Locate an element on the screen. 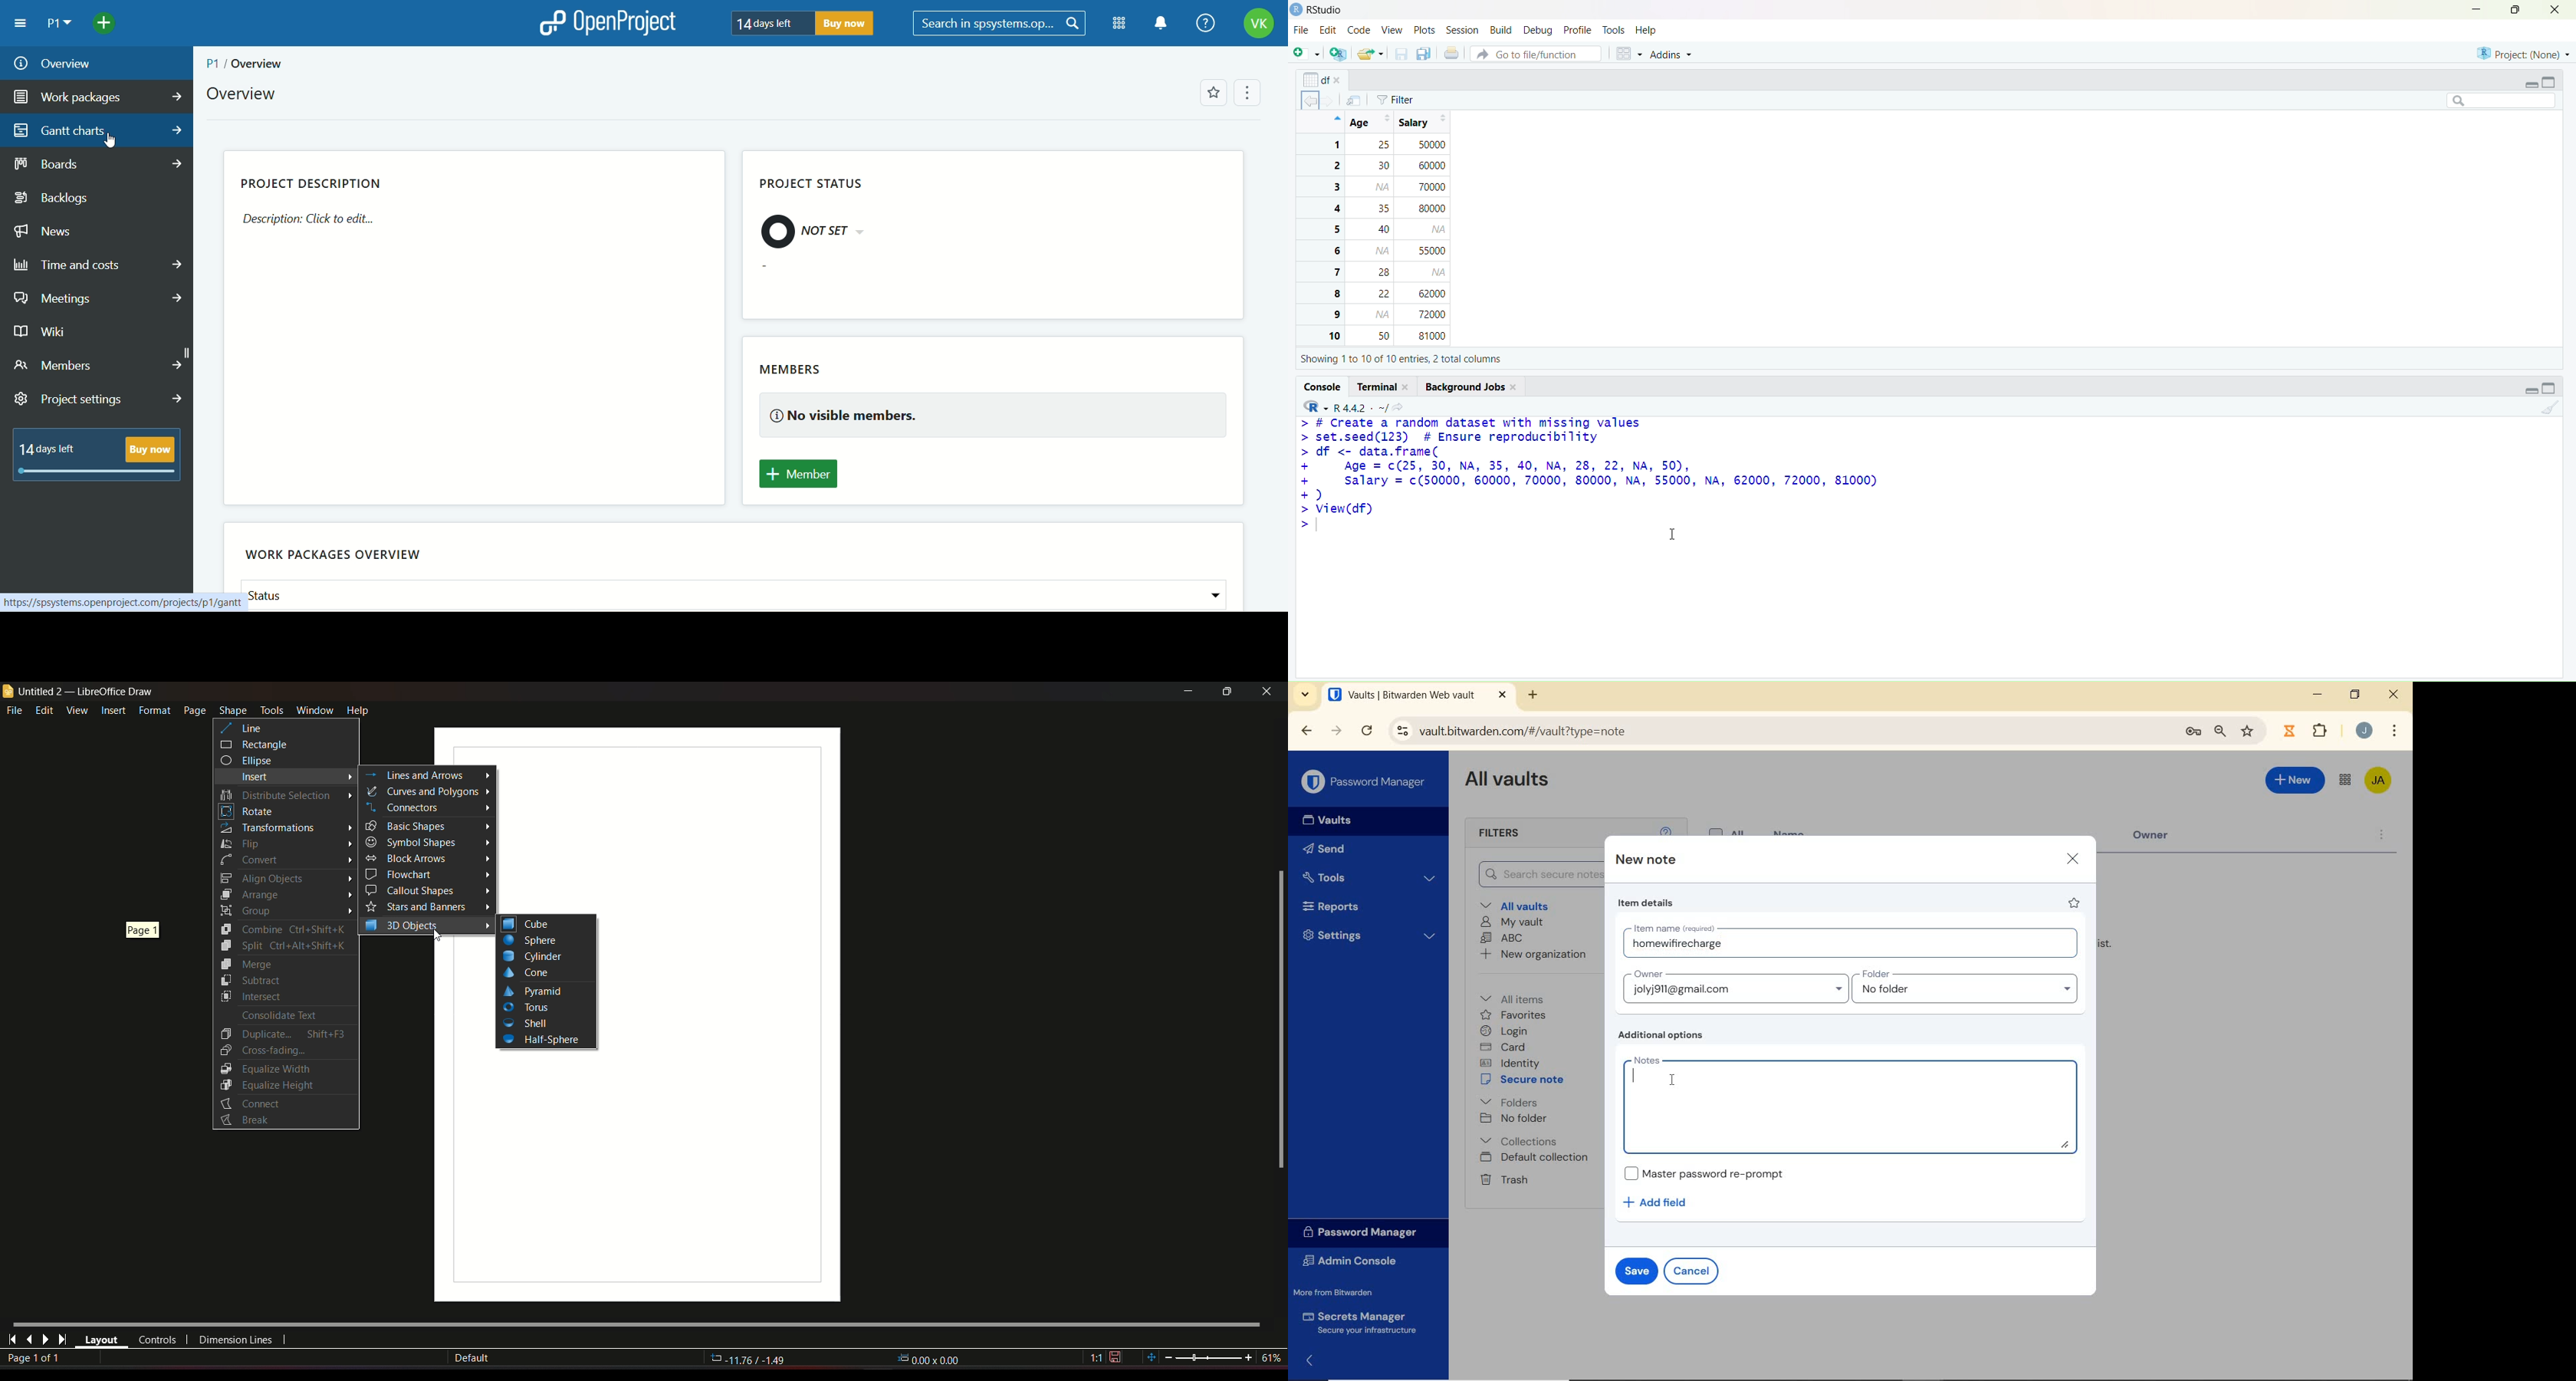 The height and width of the screenshot is (1400, 2576). layout is located at coordinates (101, 1341).